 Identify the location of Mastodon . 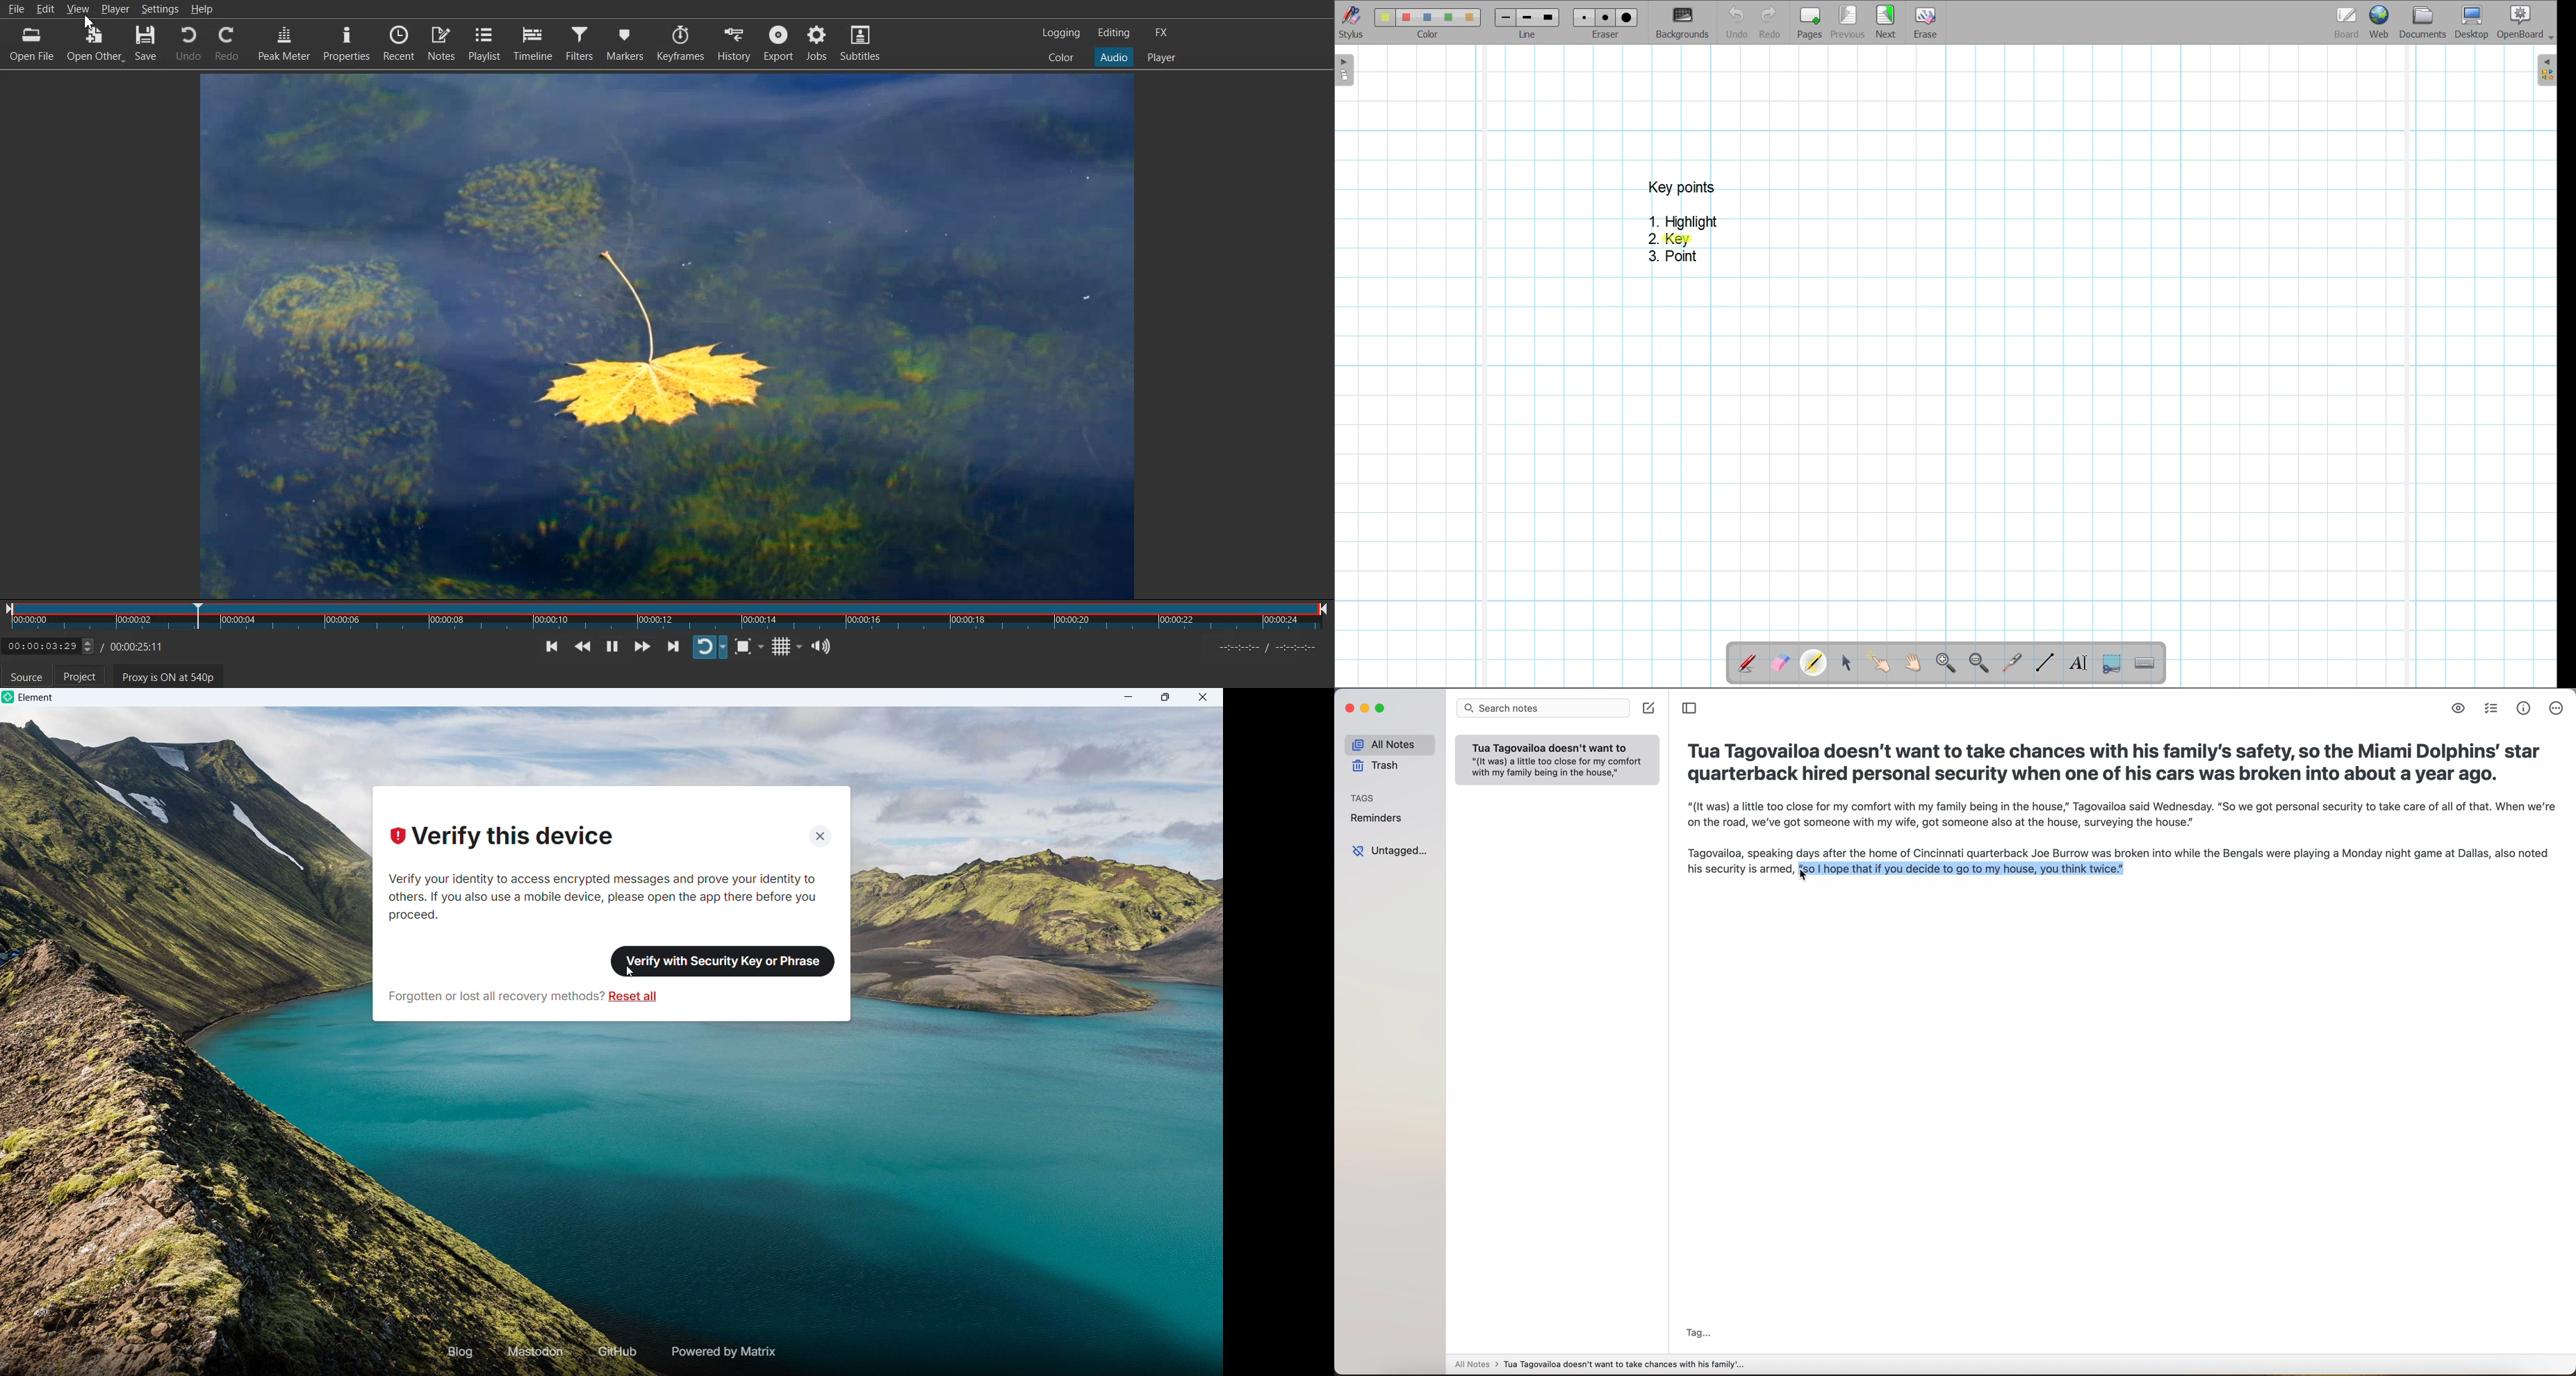
(536, 1352).